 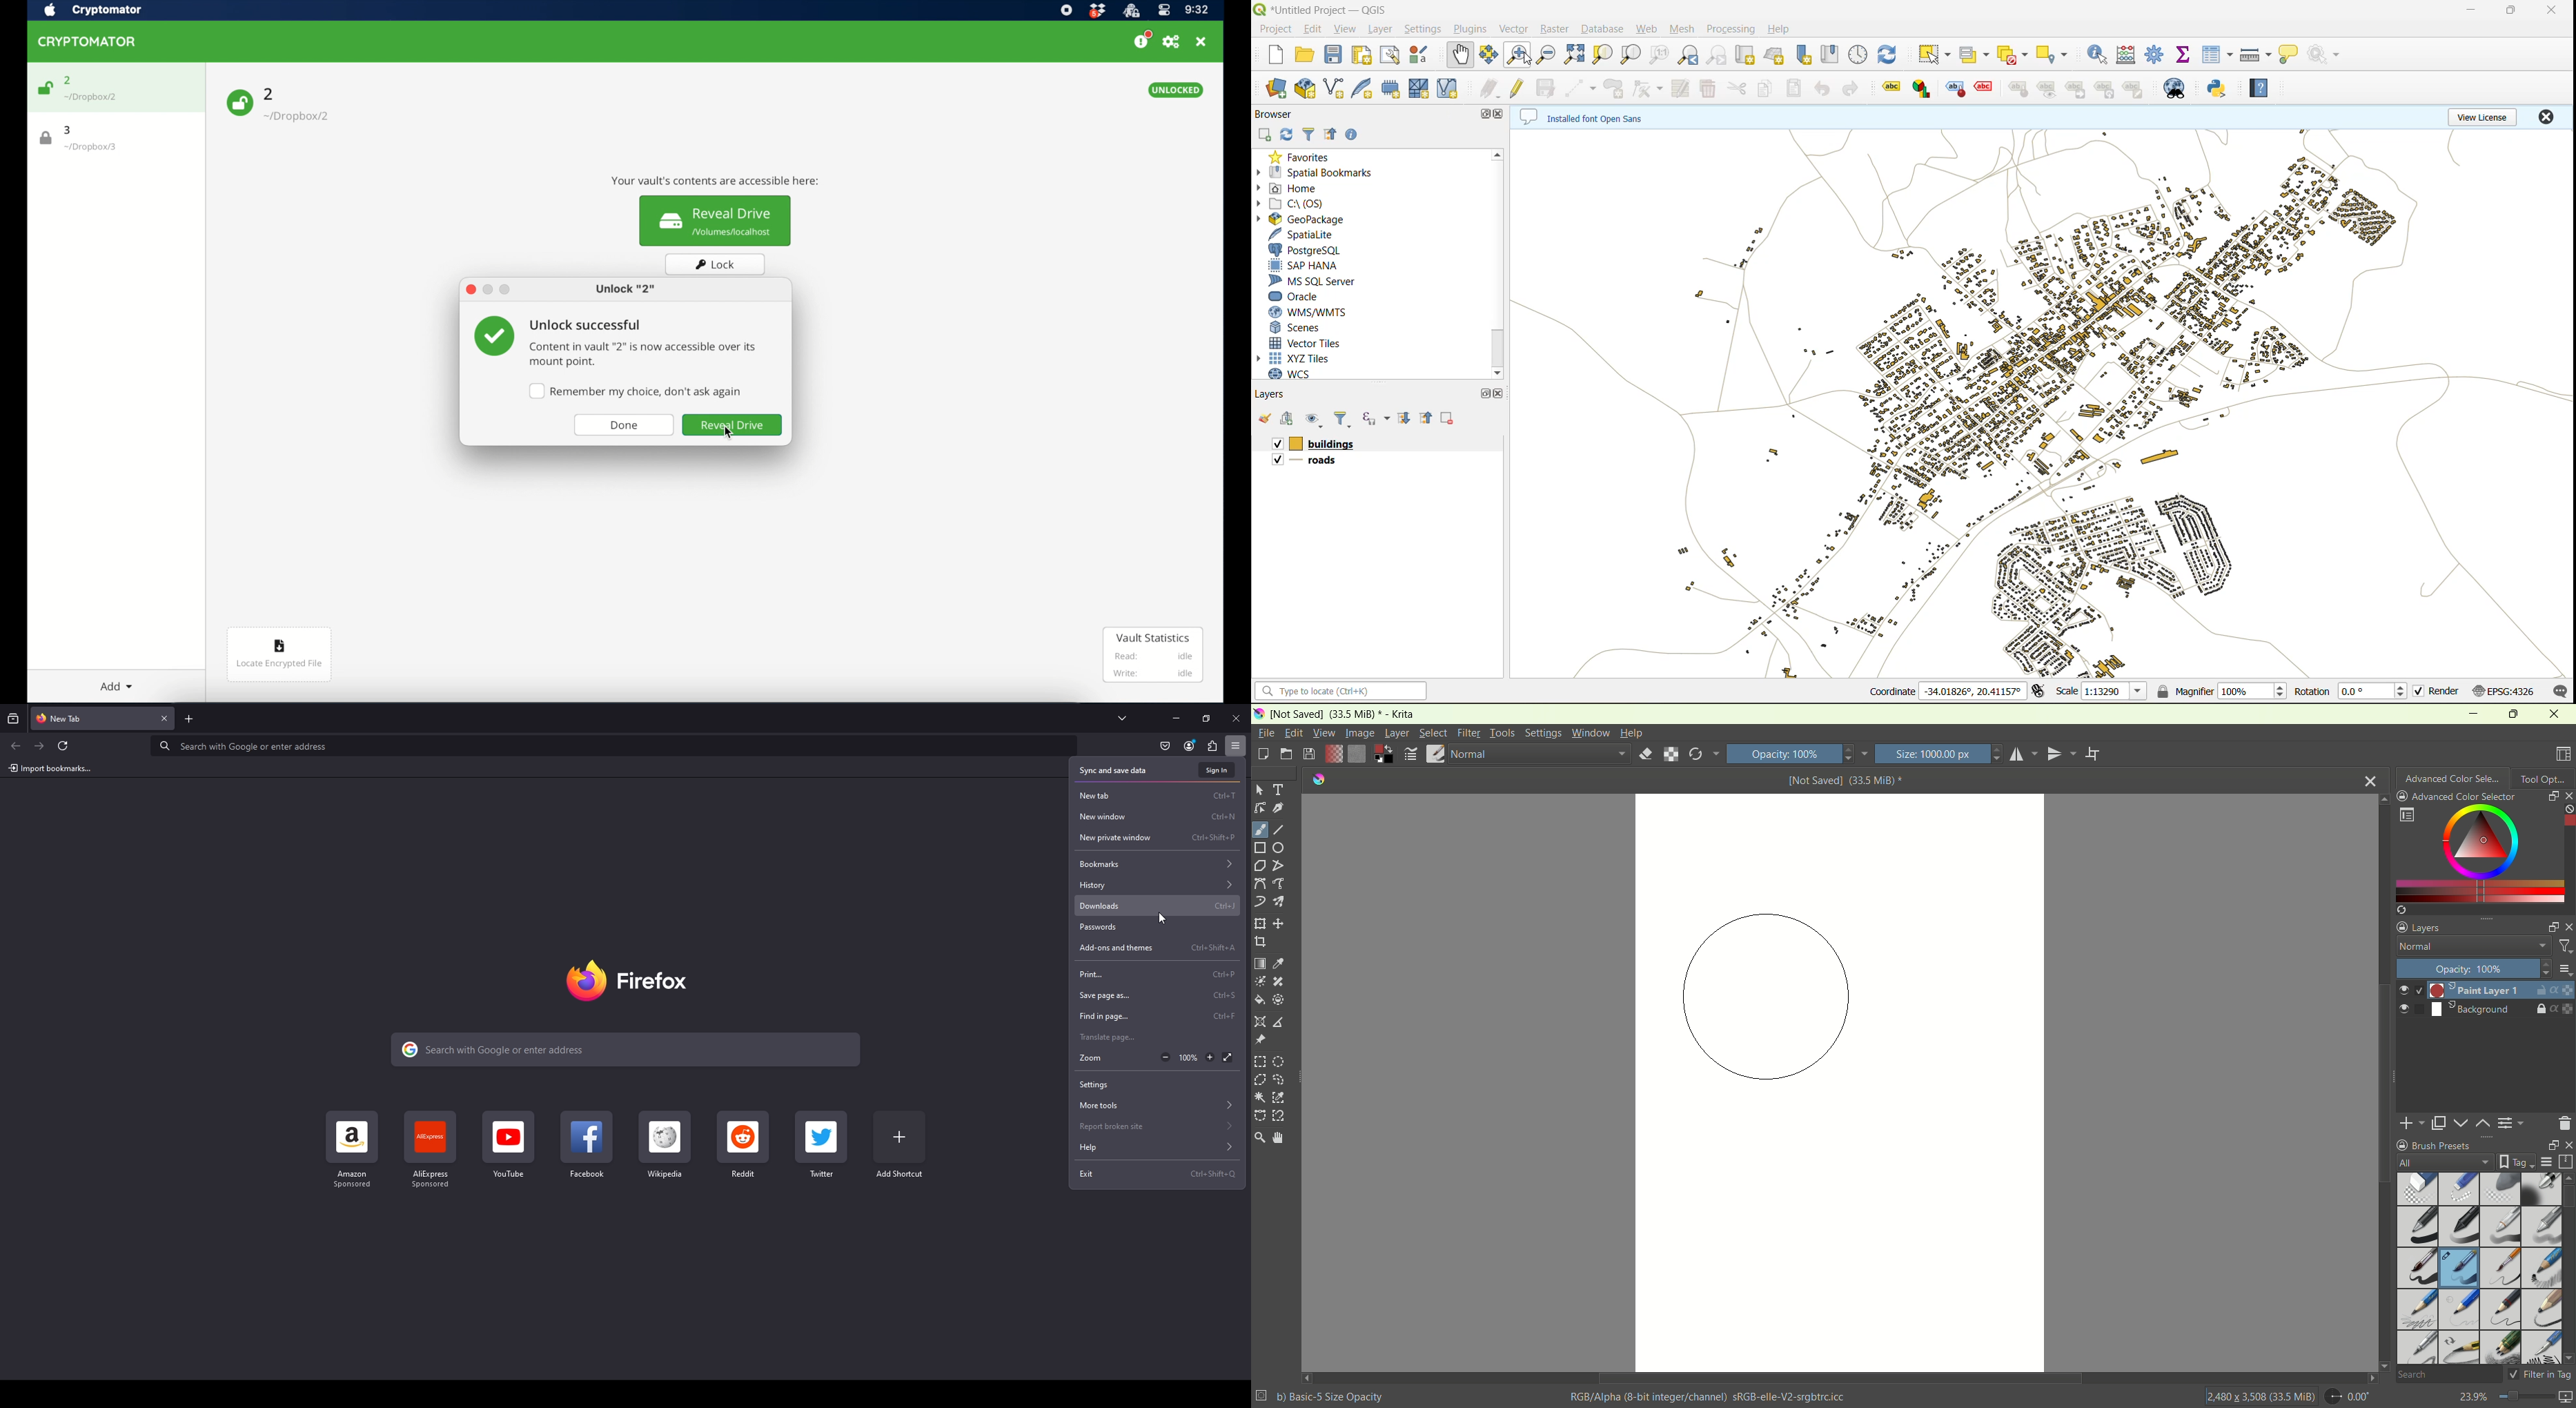 What do you see at coordinates (1277, 90) in the screenshot?
I see `open data source manager` at bounding box center [1277, 90].